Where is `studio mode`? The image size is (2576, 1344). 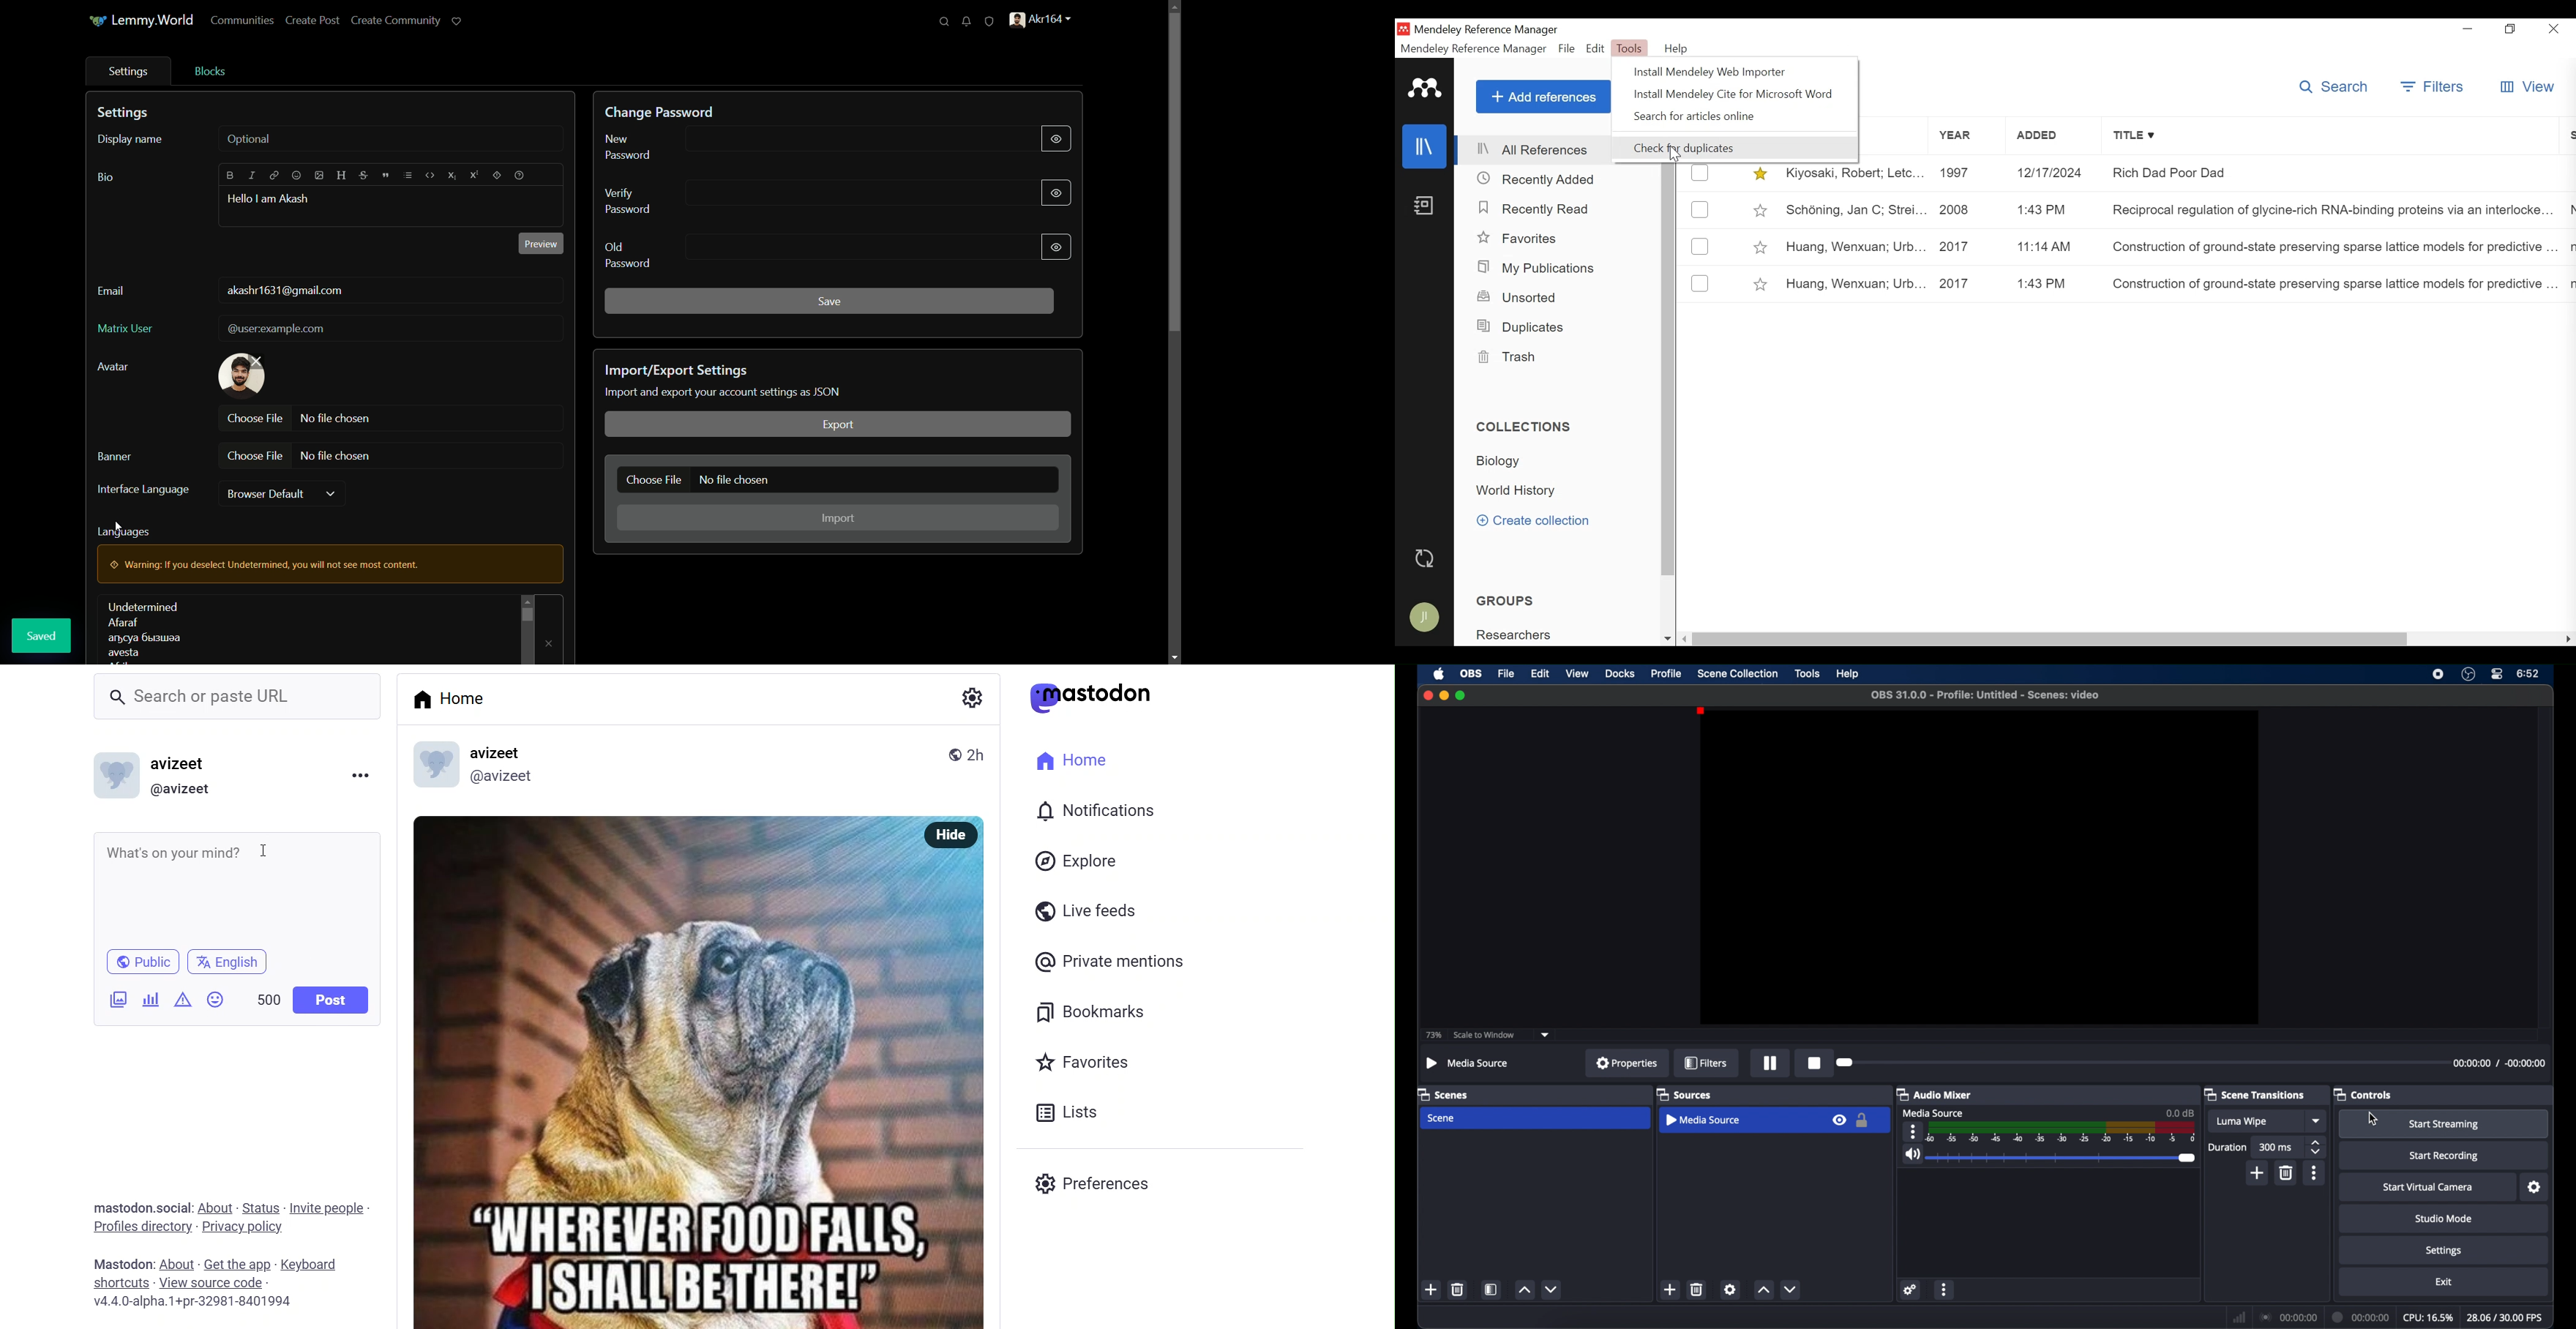
studio mode is located at coordinates (2443, 1219).